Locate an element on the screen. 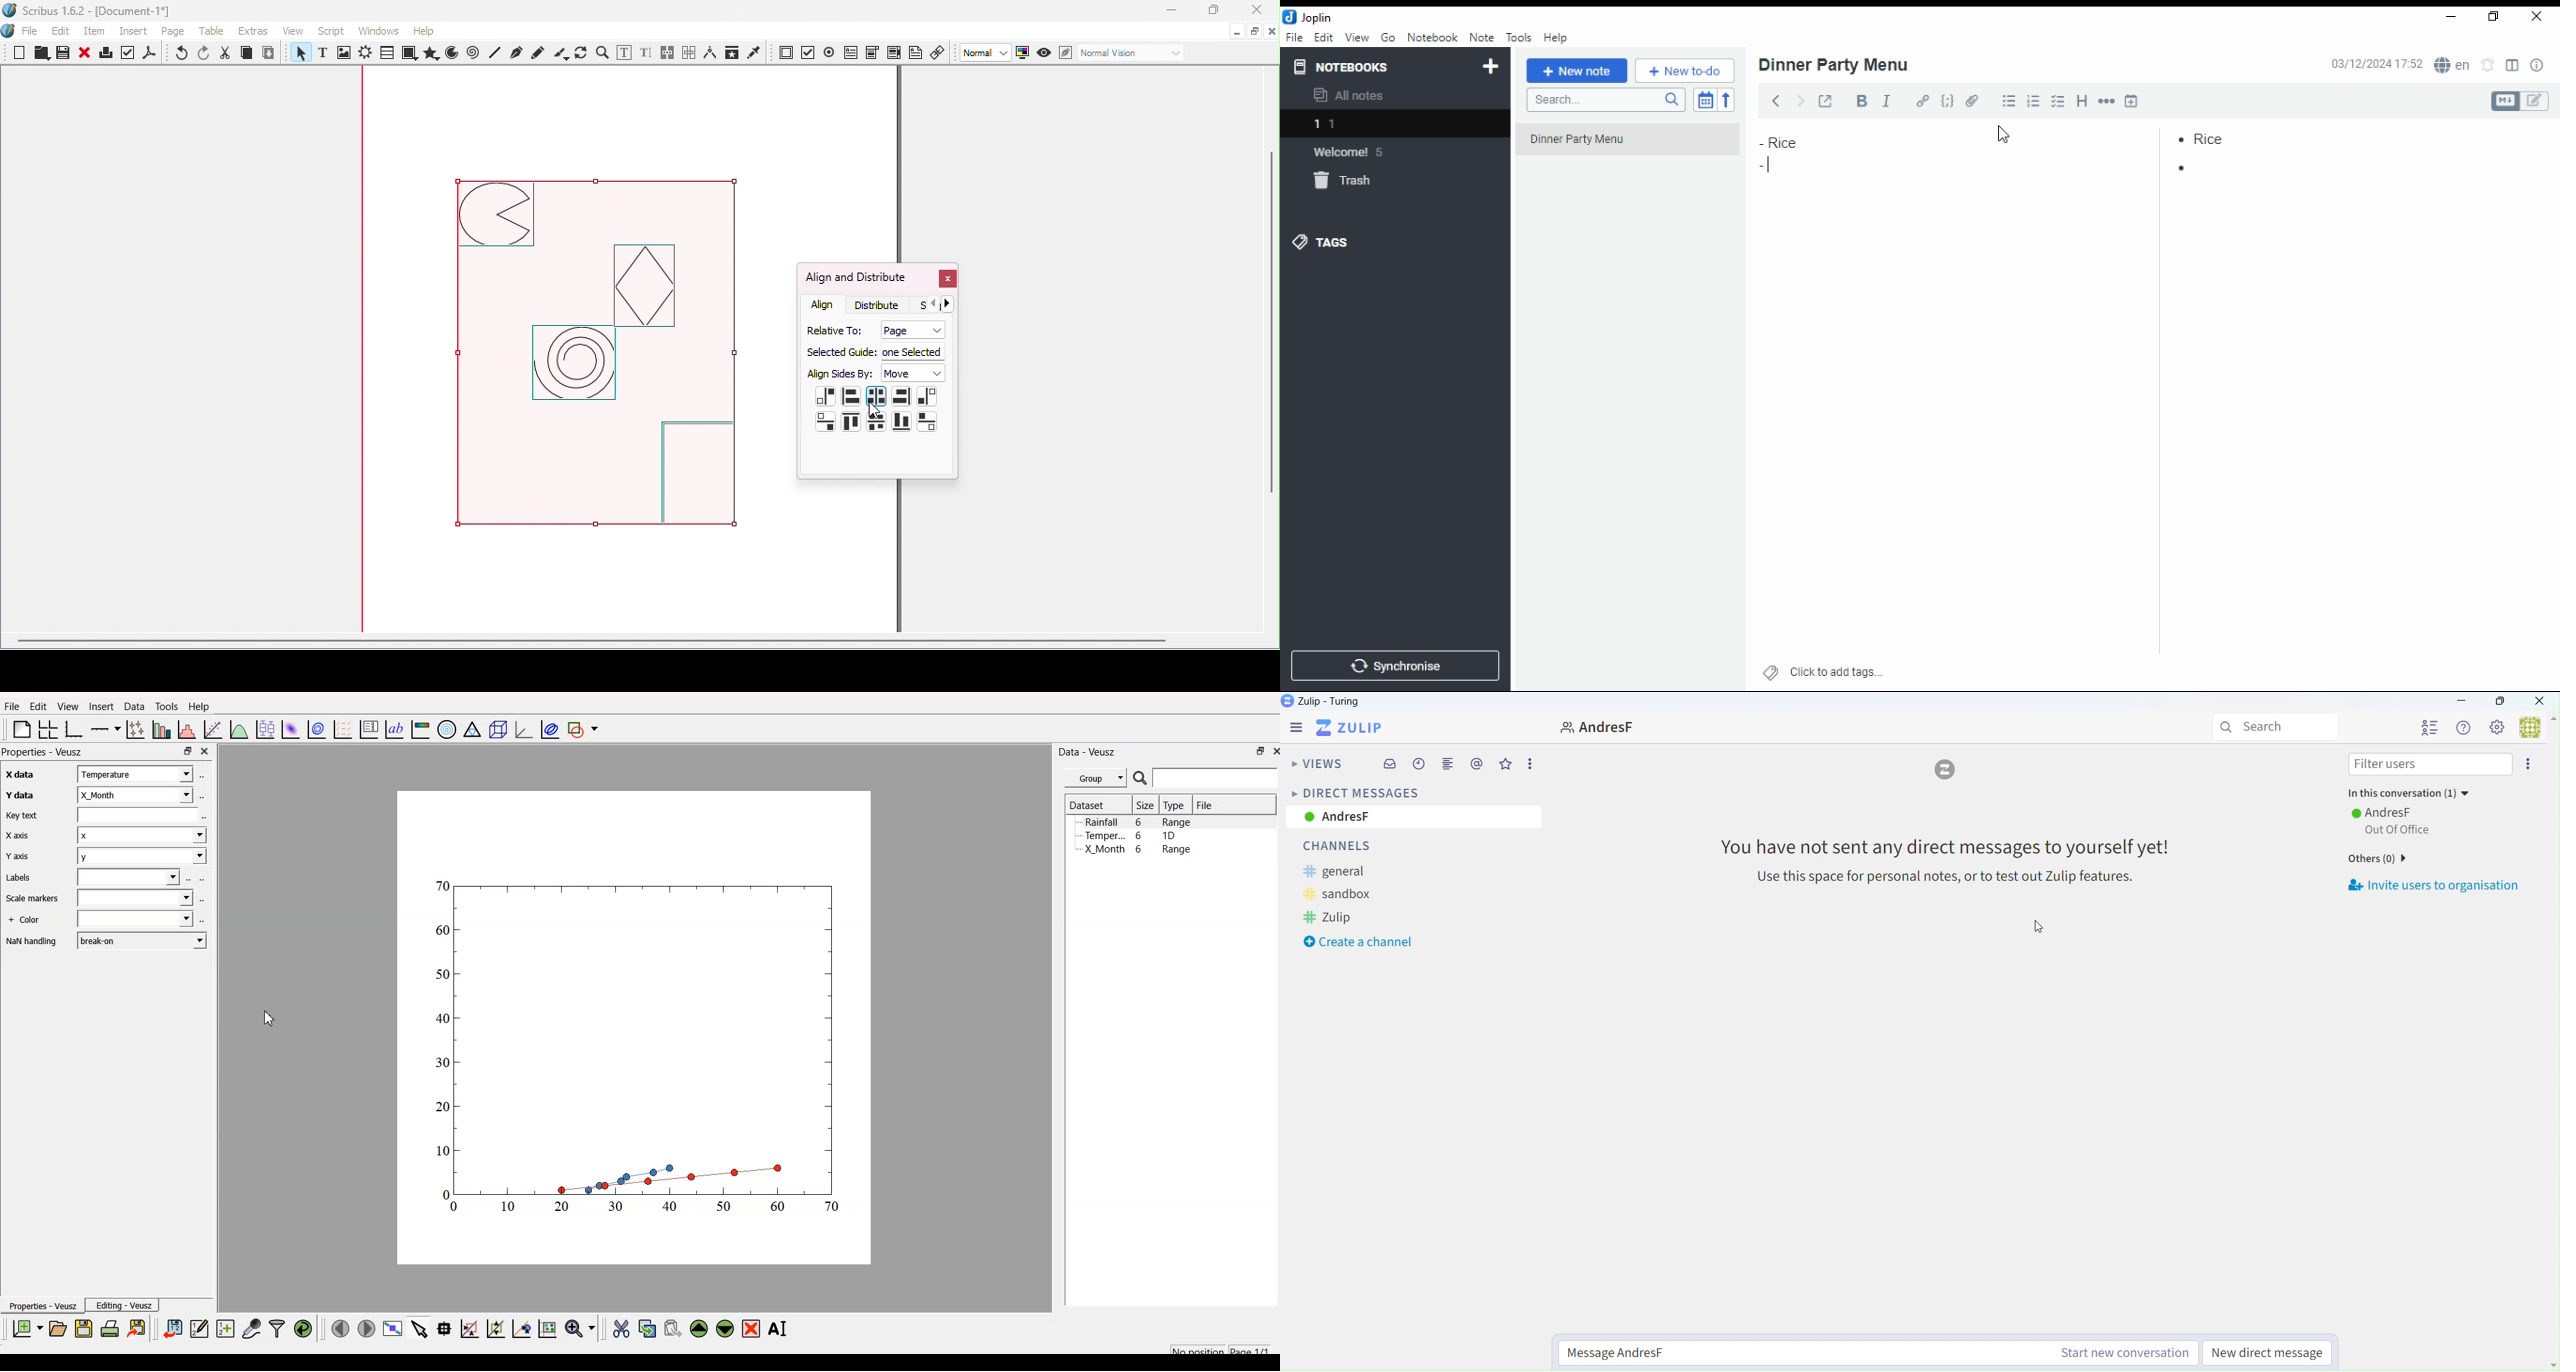  blank page is located at coordinates (19, 731).